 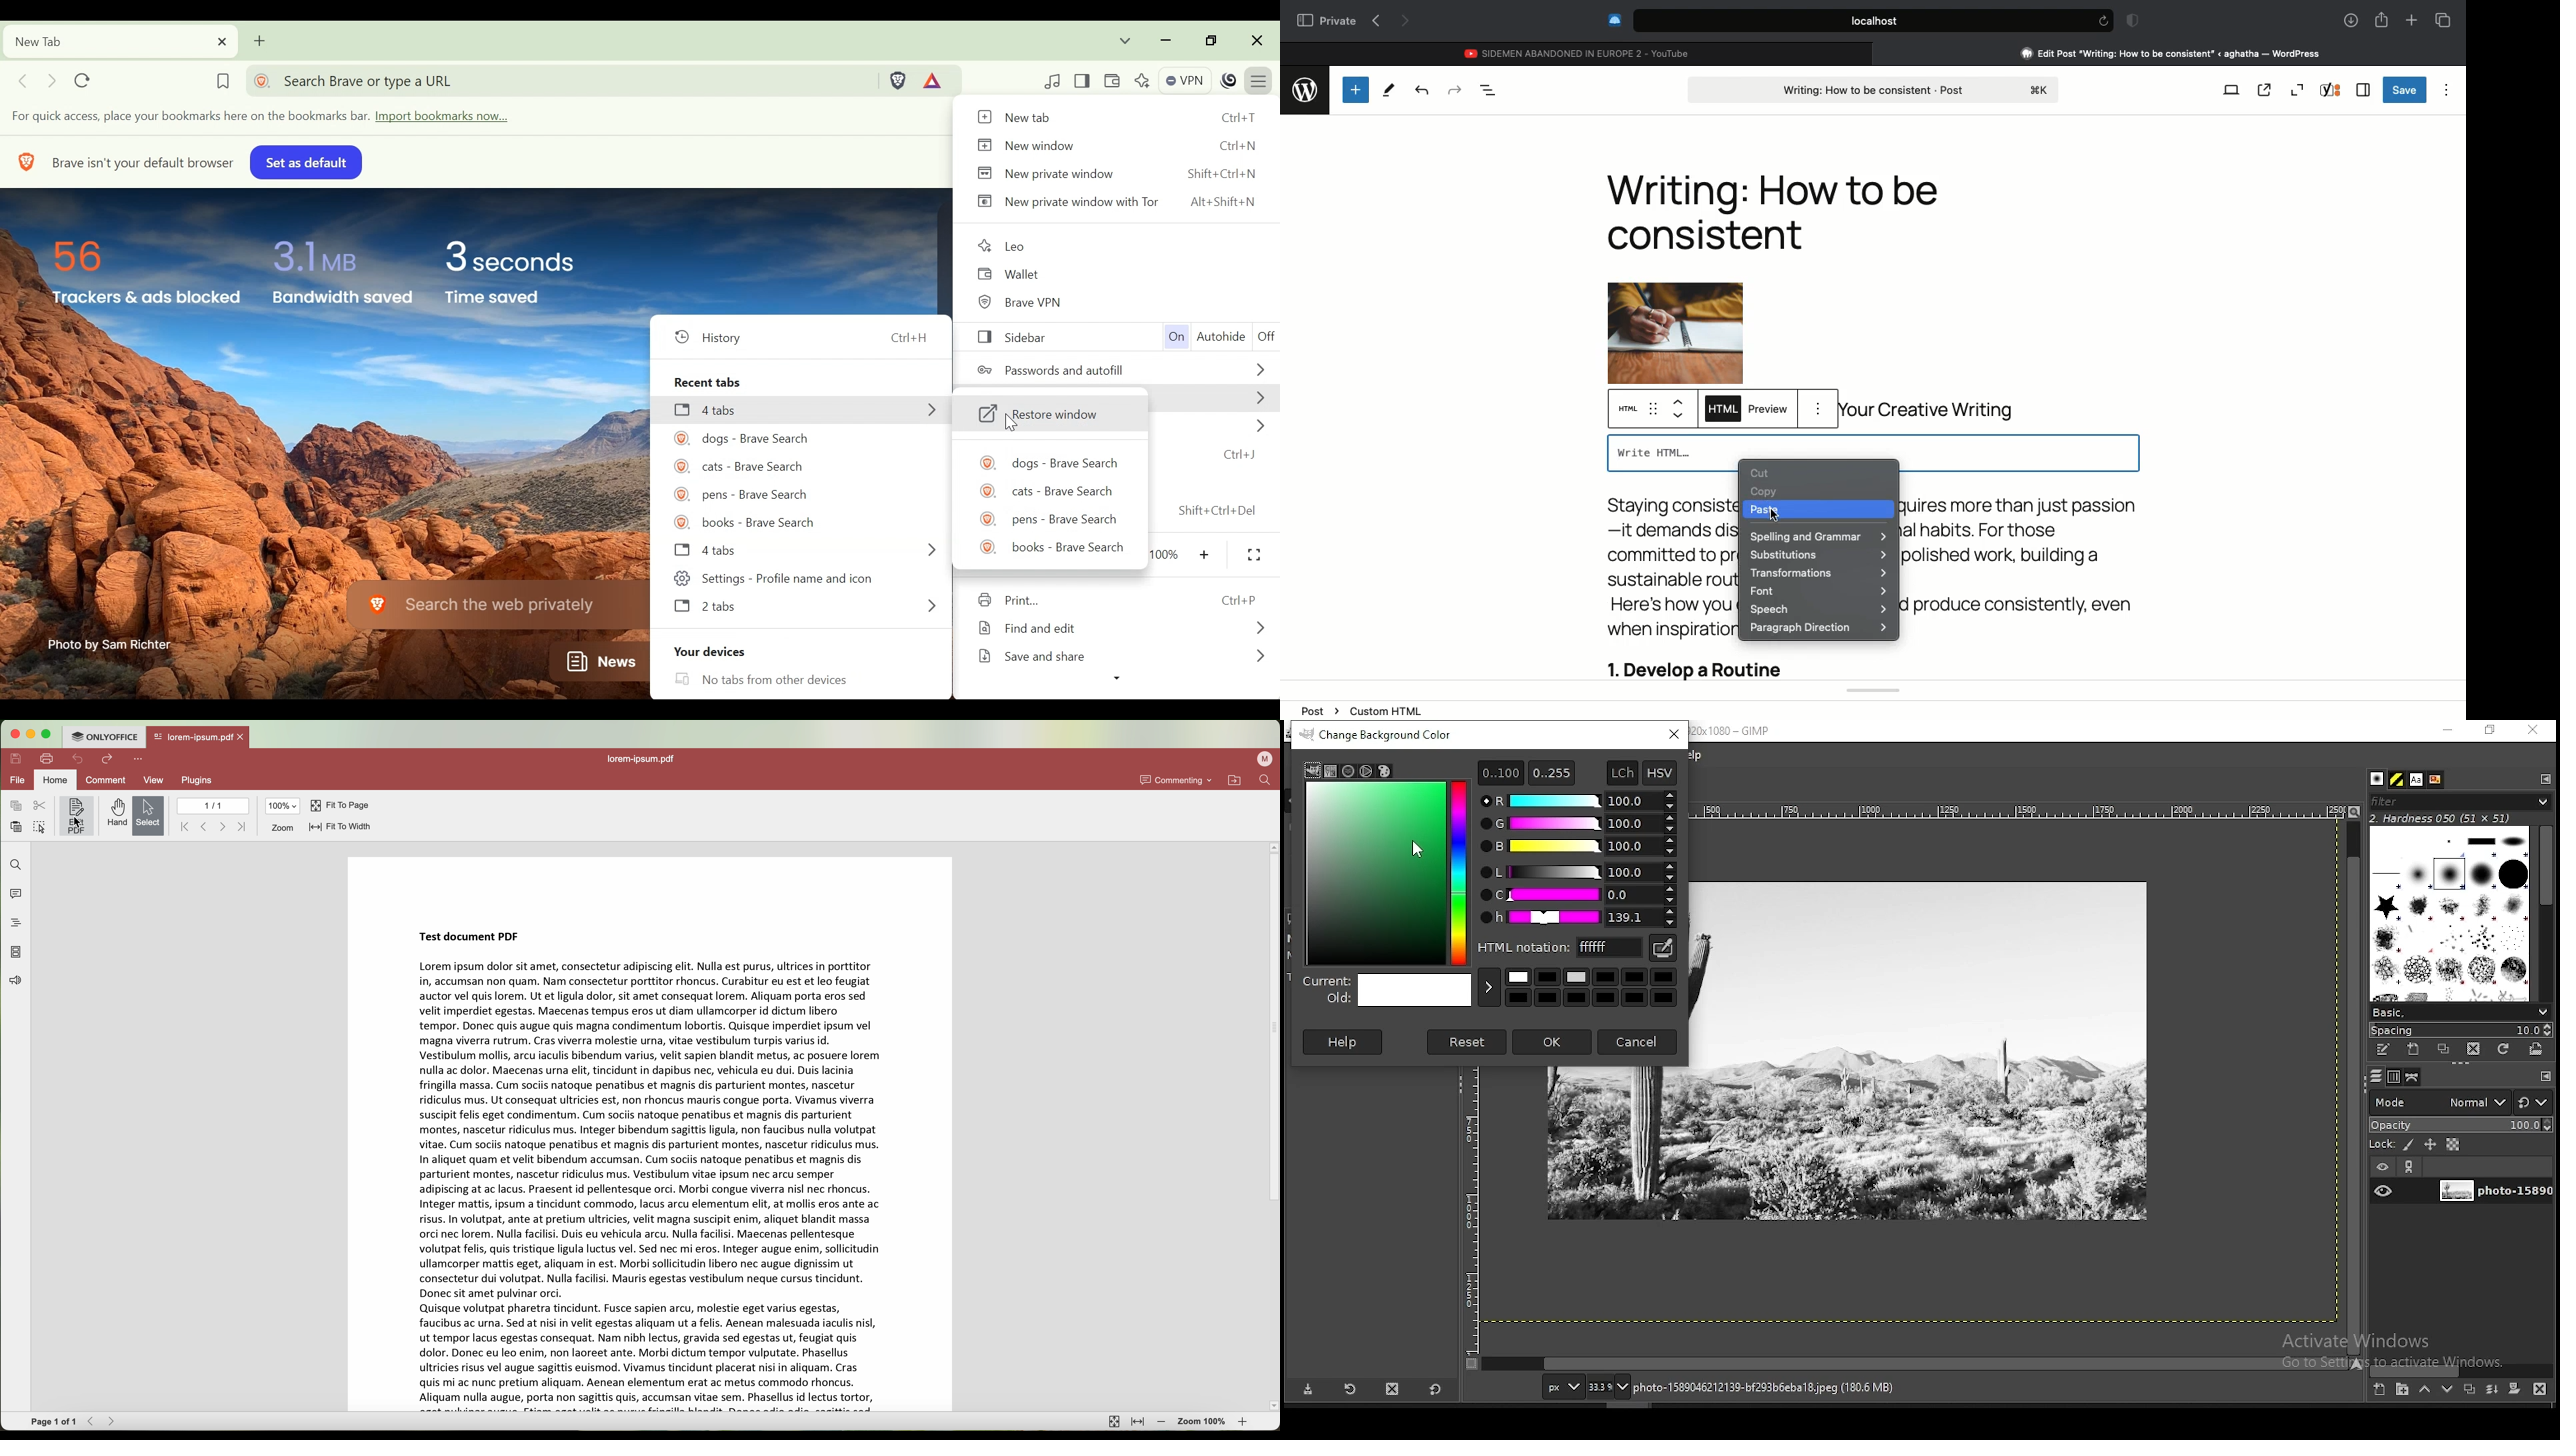 What do you see at coordinates (199, 781) in the screenshot?
I see `plugins` at bounding box center [199, 781].